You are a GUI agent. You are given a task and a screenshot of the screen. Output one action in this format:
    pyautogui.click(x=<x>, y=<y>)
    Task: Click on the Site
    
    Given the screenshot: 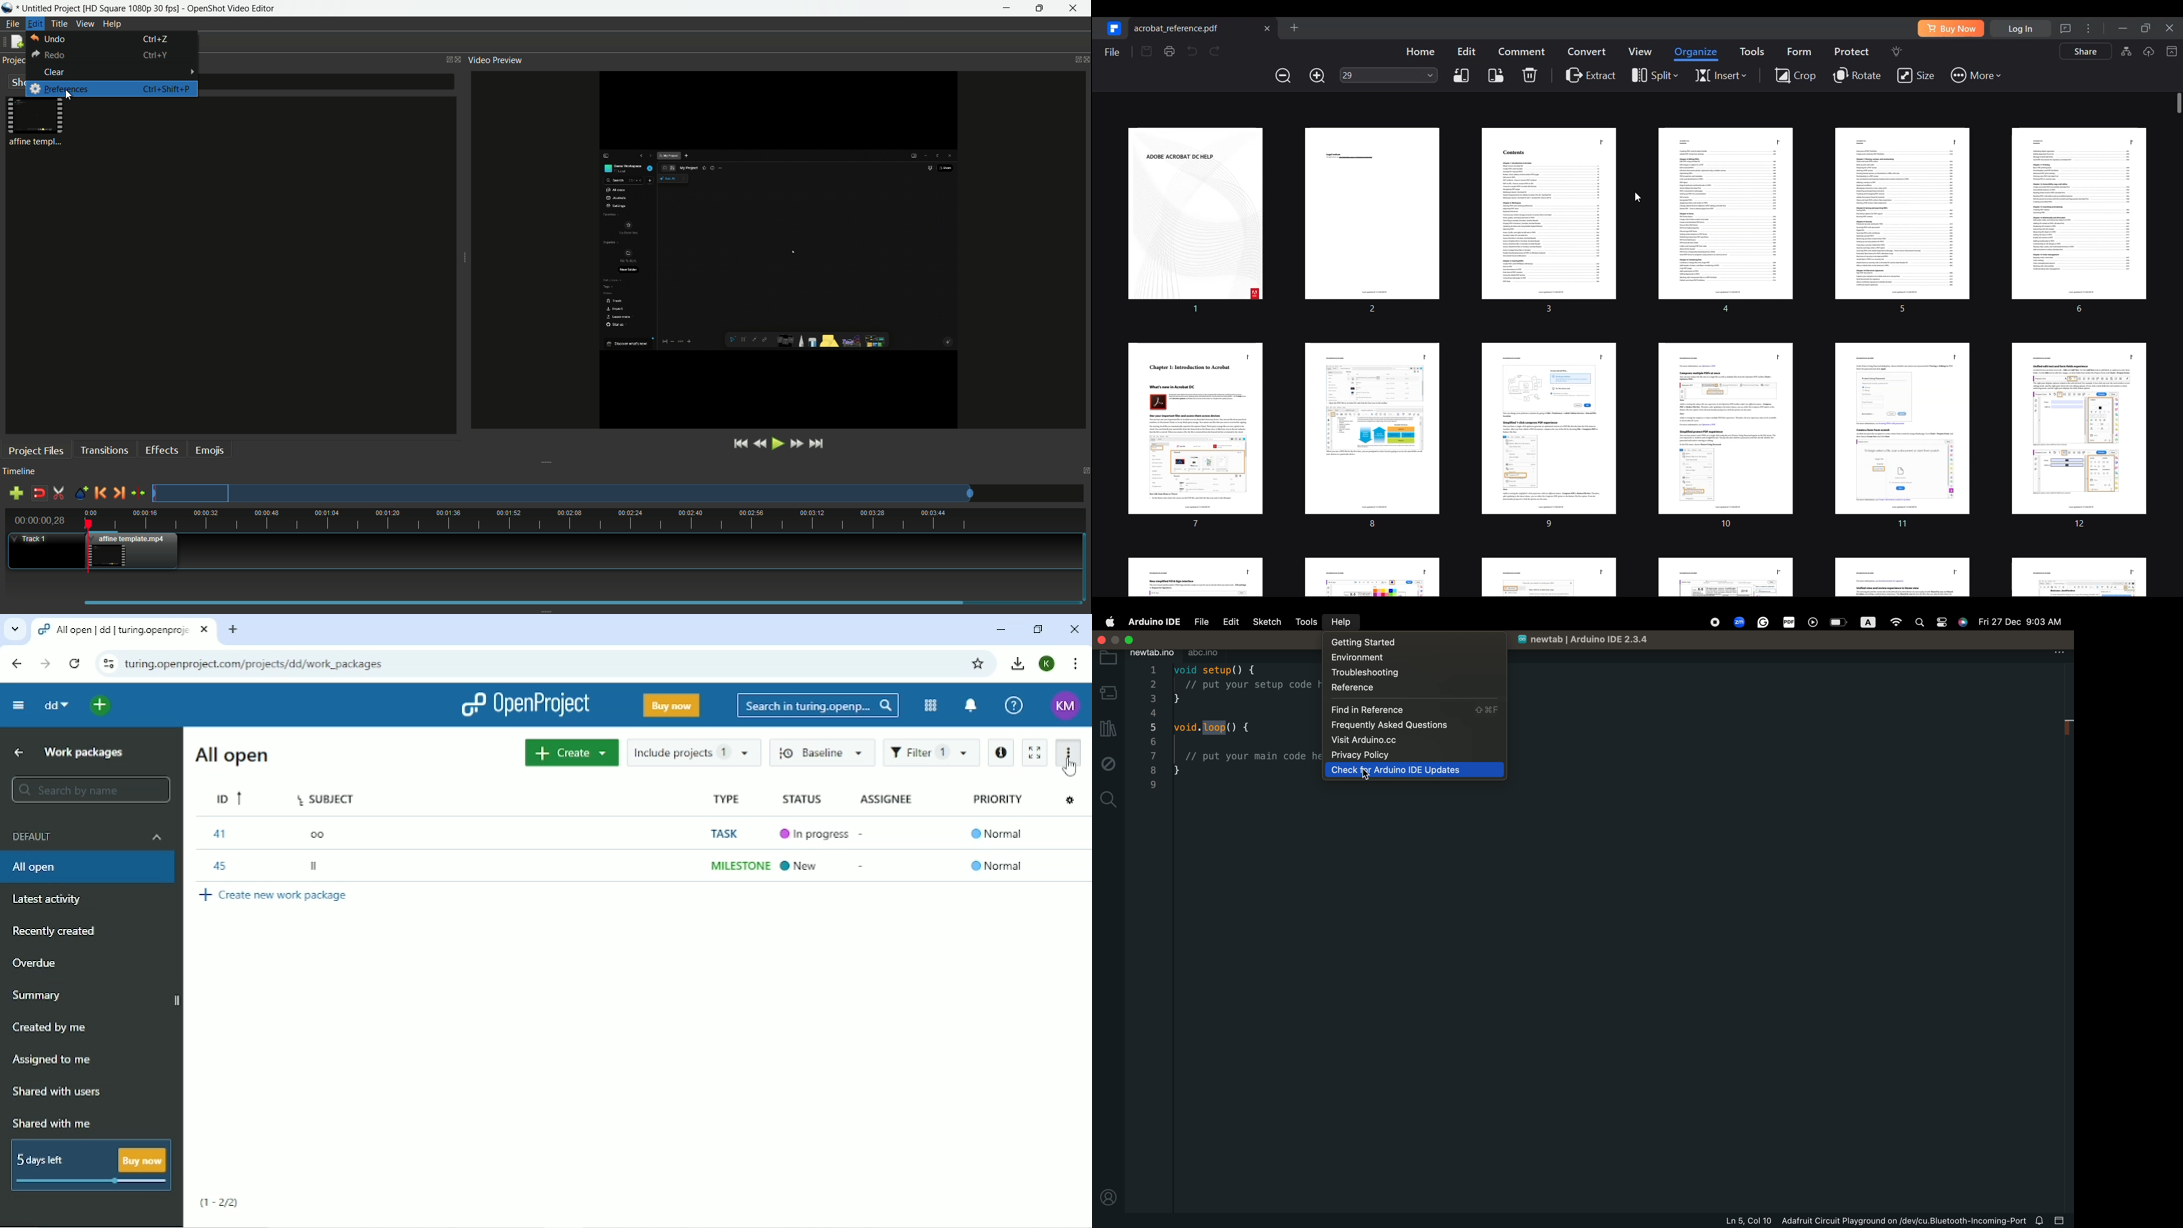 What is the action you would take?
    pyautogui.click(x=255, y=664)
    